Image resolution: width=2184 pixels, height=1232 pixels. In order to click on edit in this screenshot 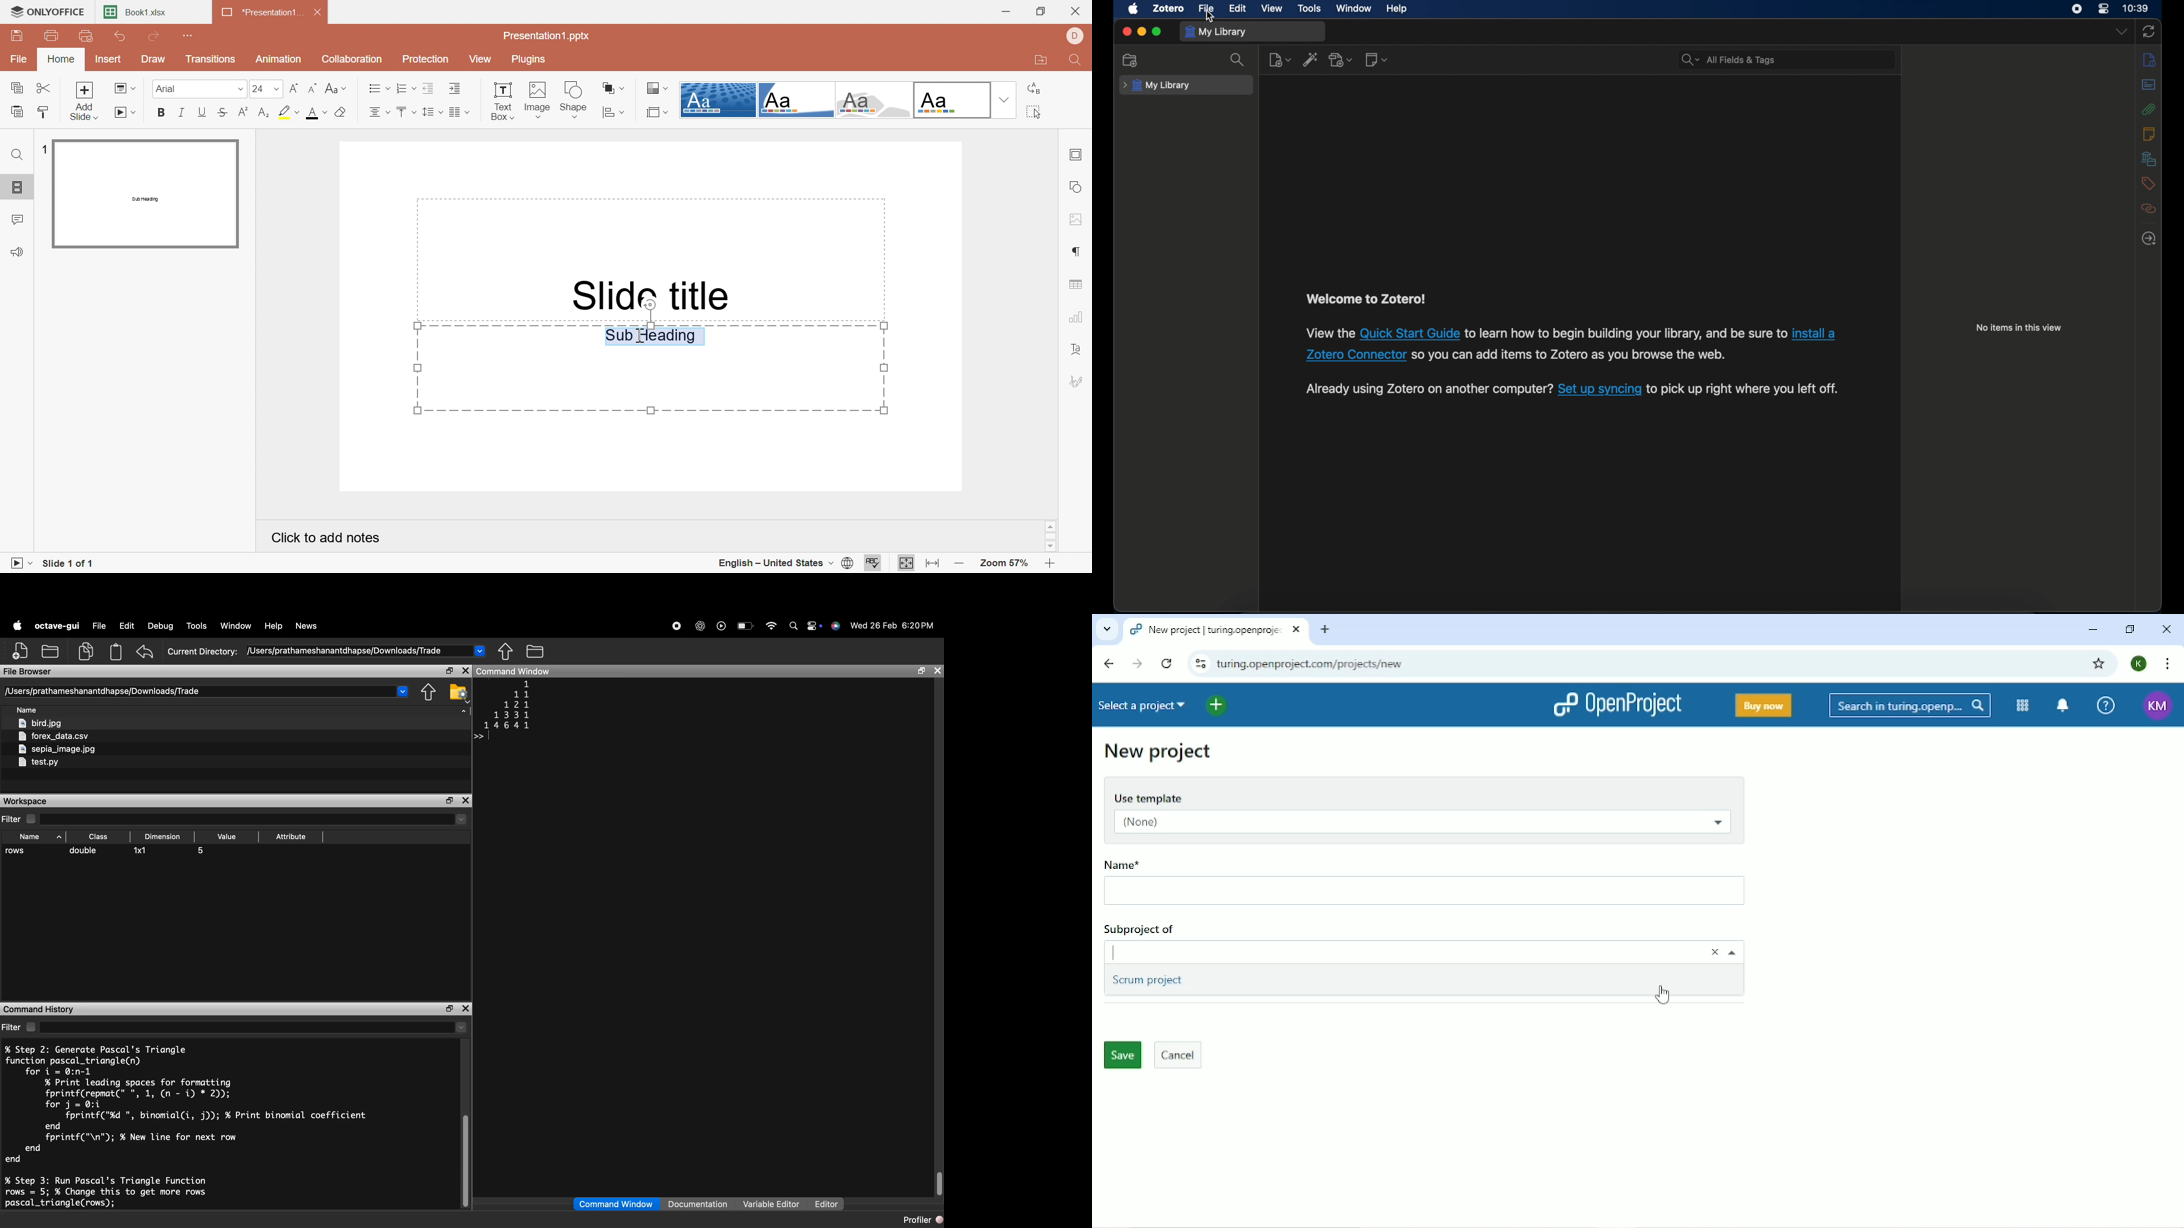, I will do `click(1239, 8)`.